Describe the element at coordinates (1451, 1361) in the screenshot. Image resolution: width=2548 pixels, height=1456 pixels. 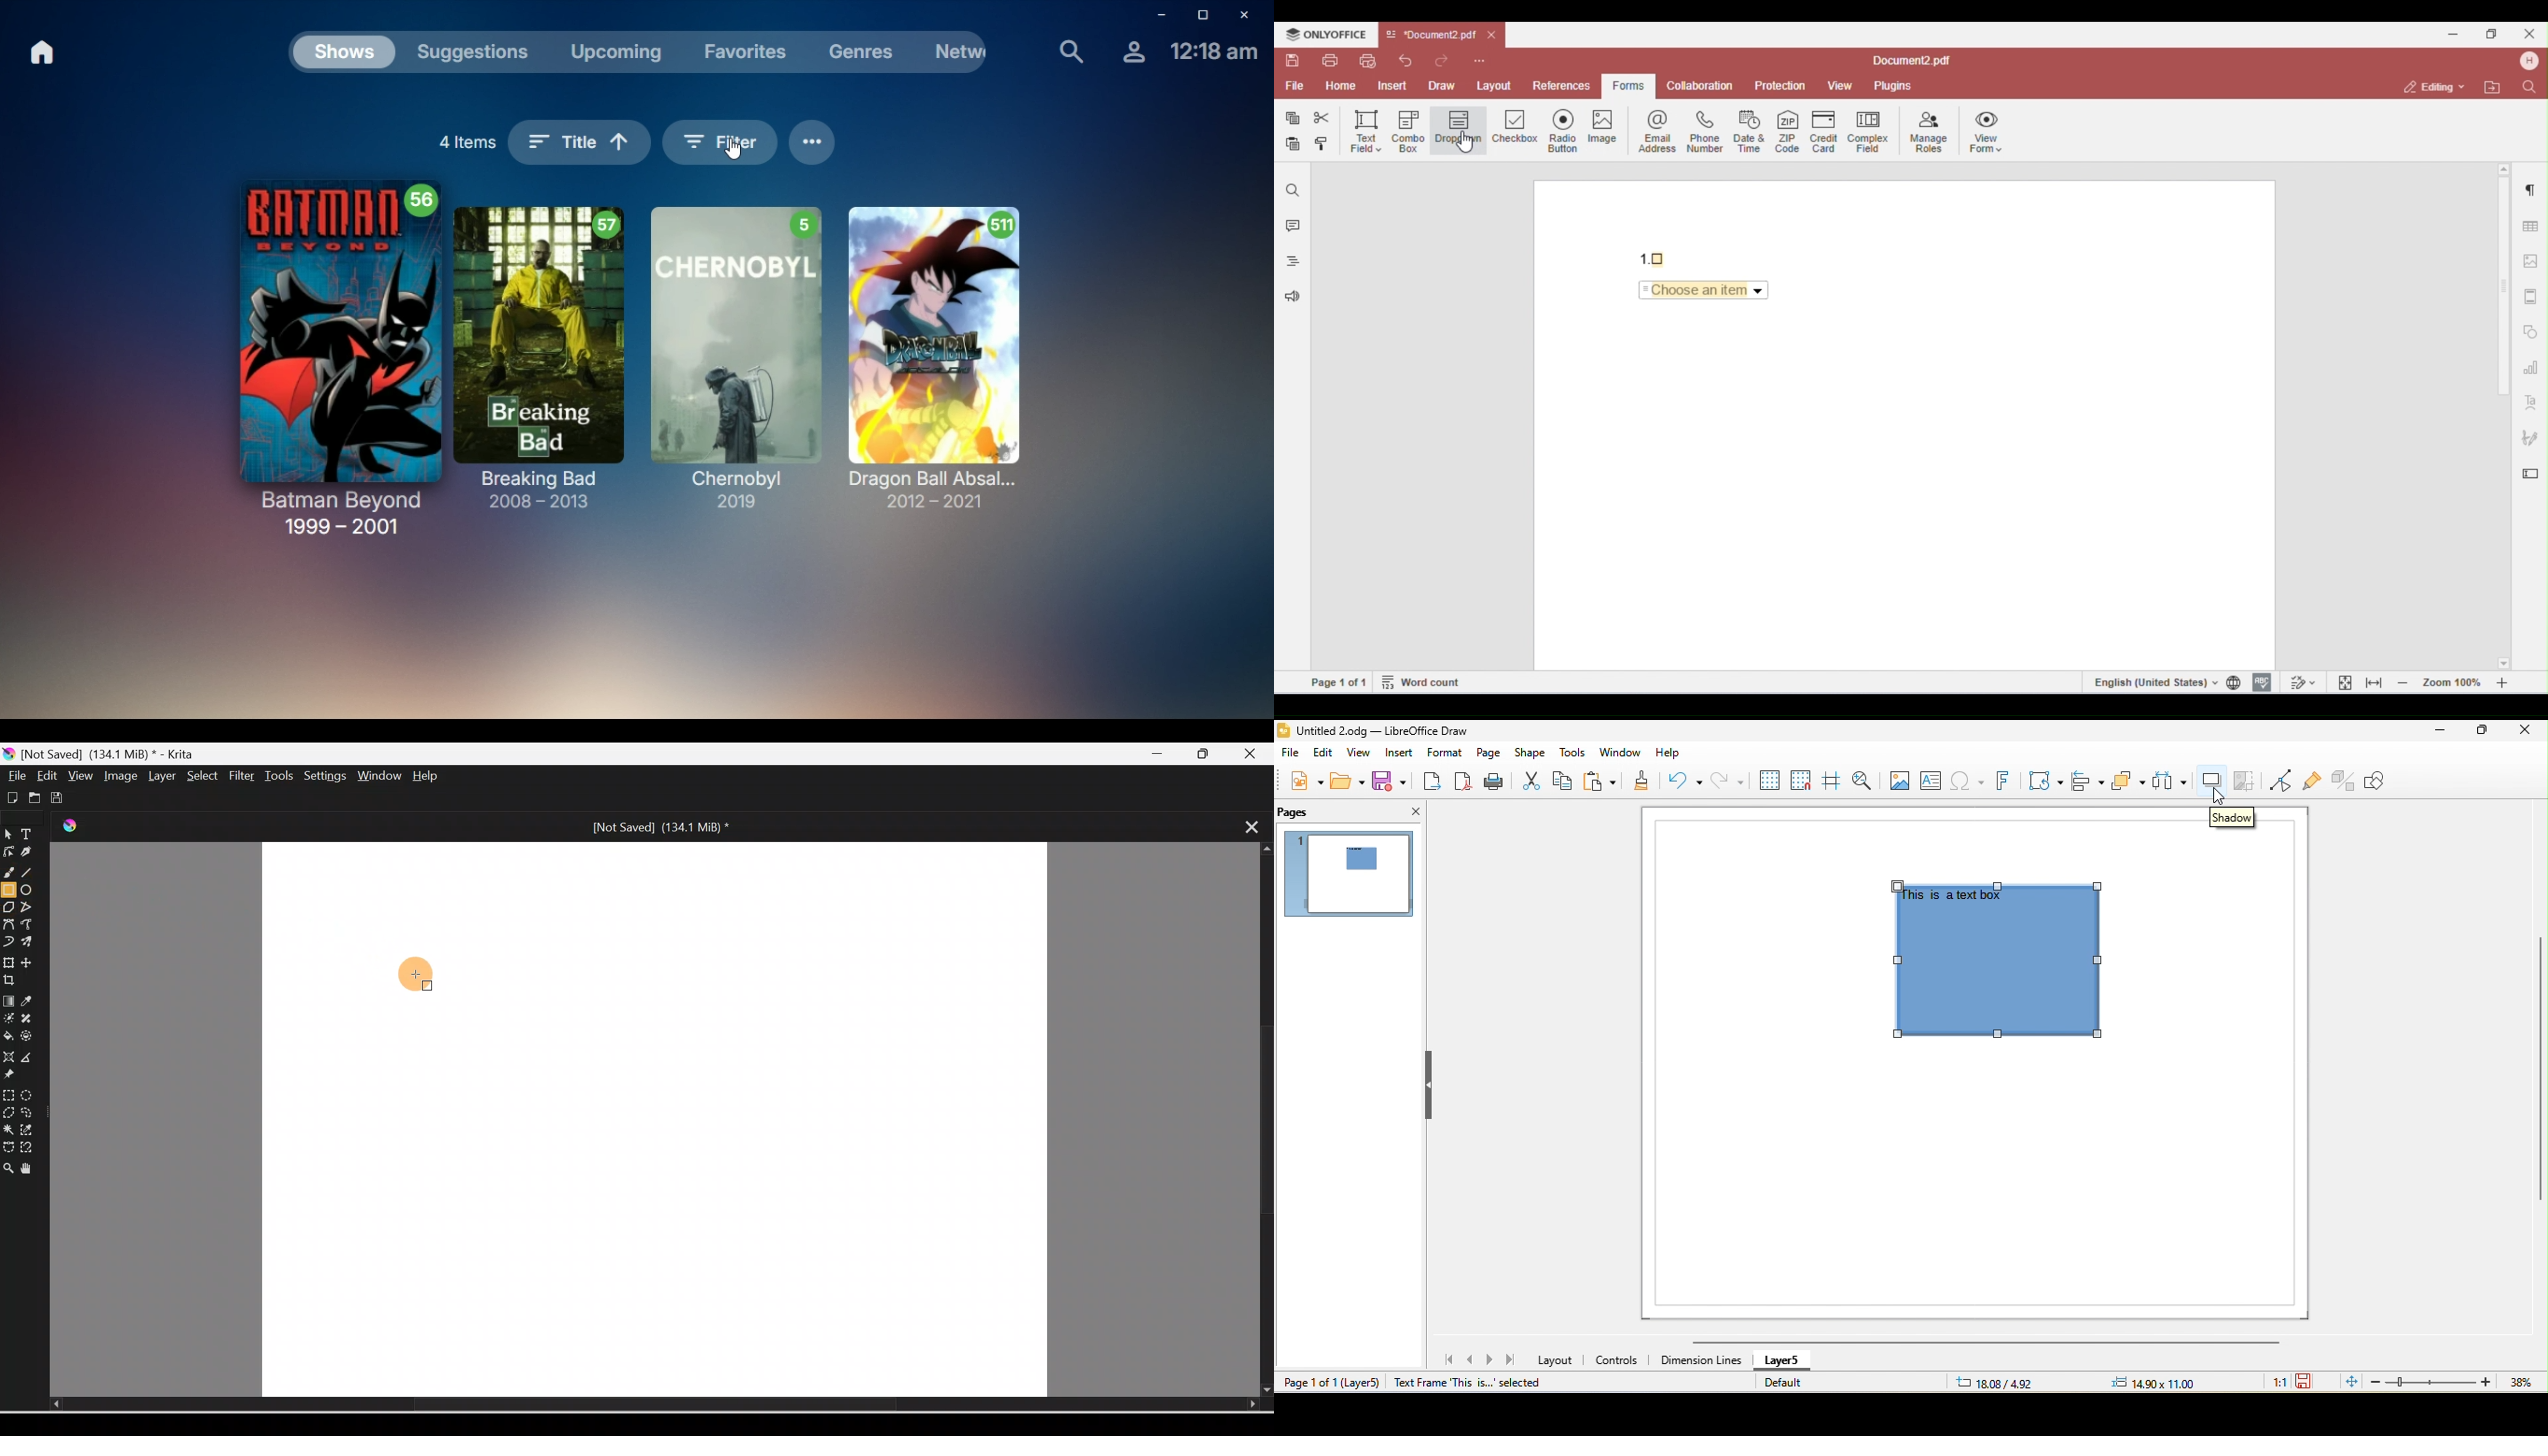
I see `first page` at that location.